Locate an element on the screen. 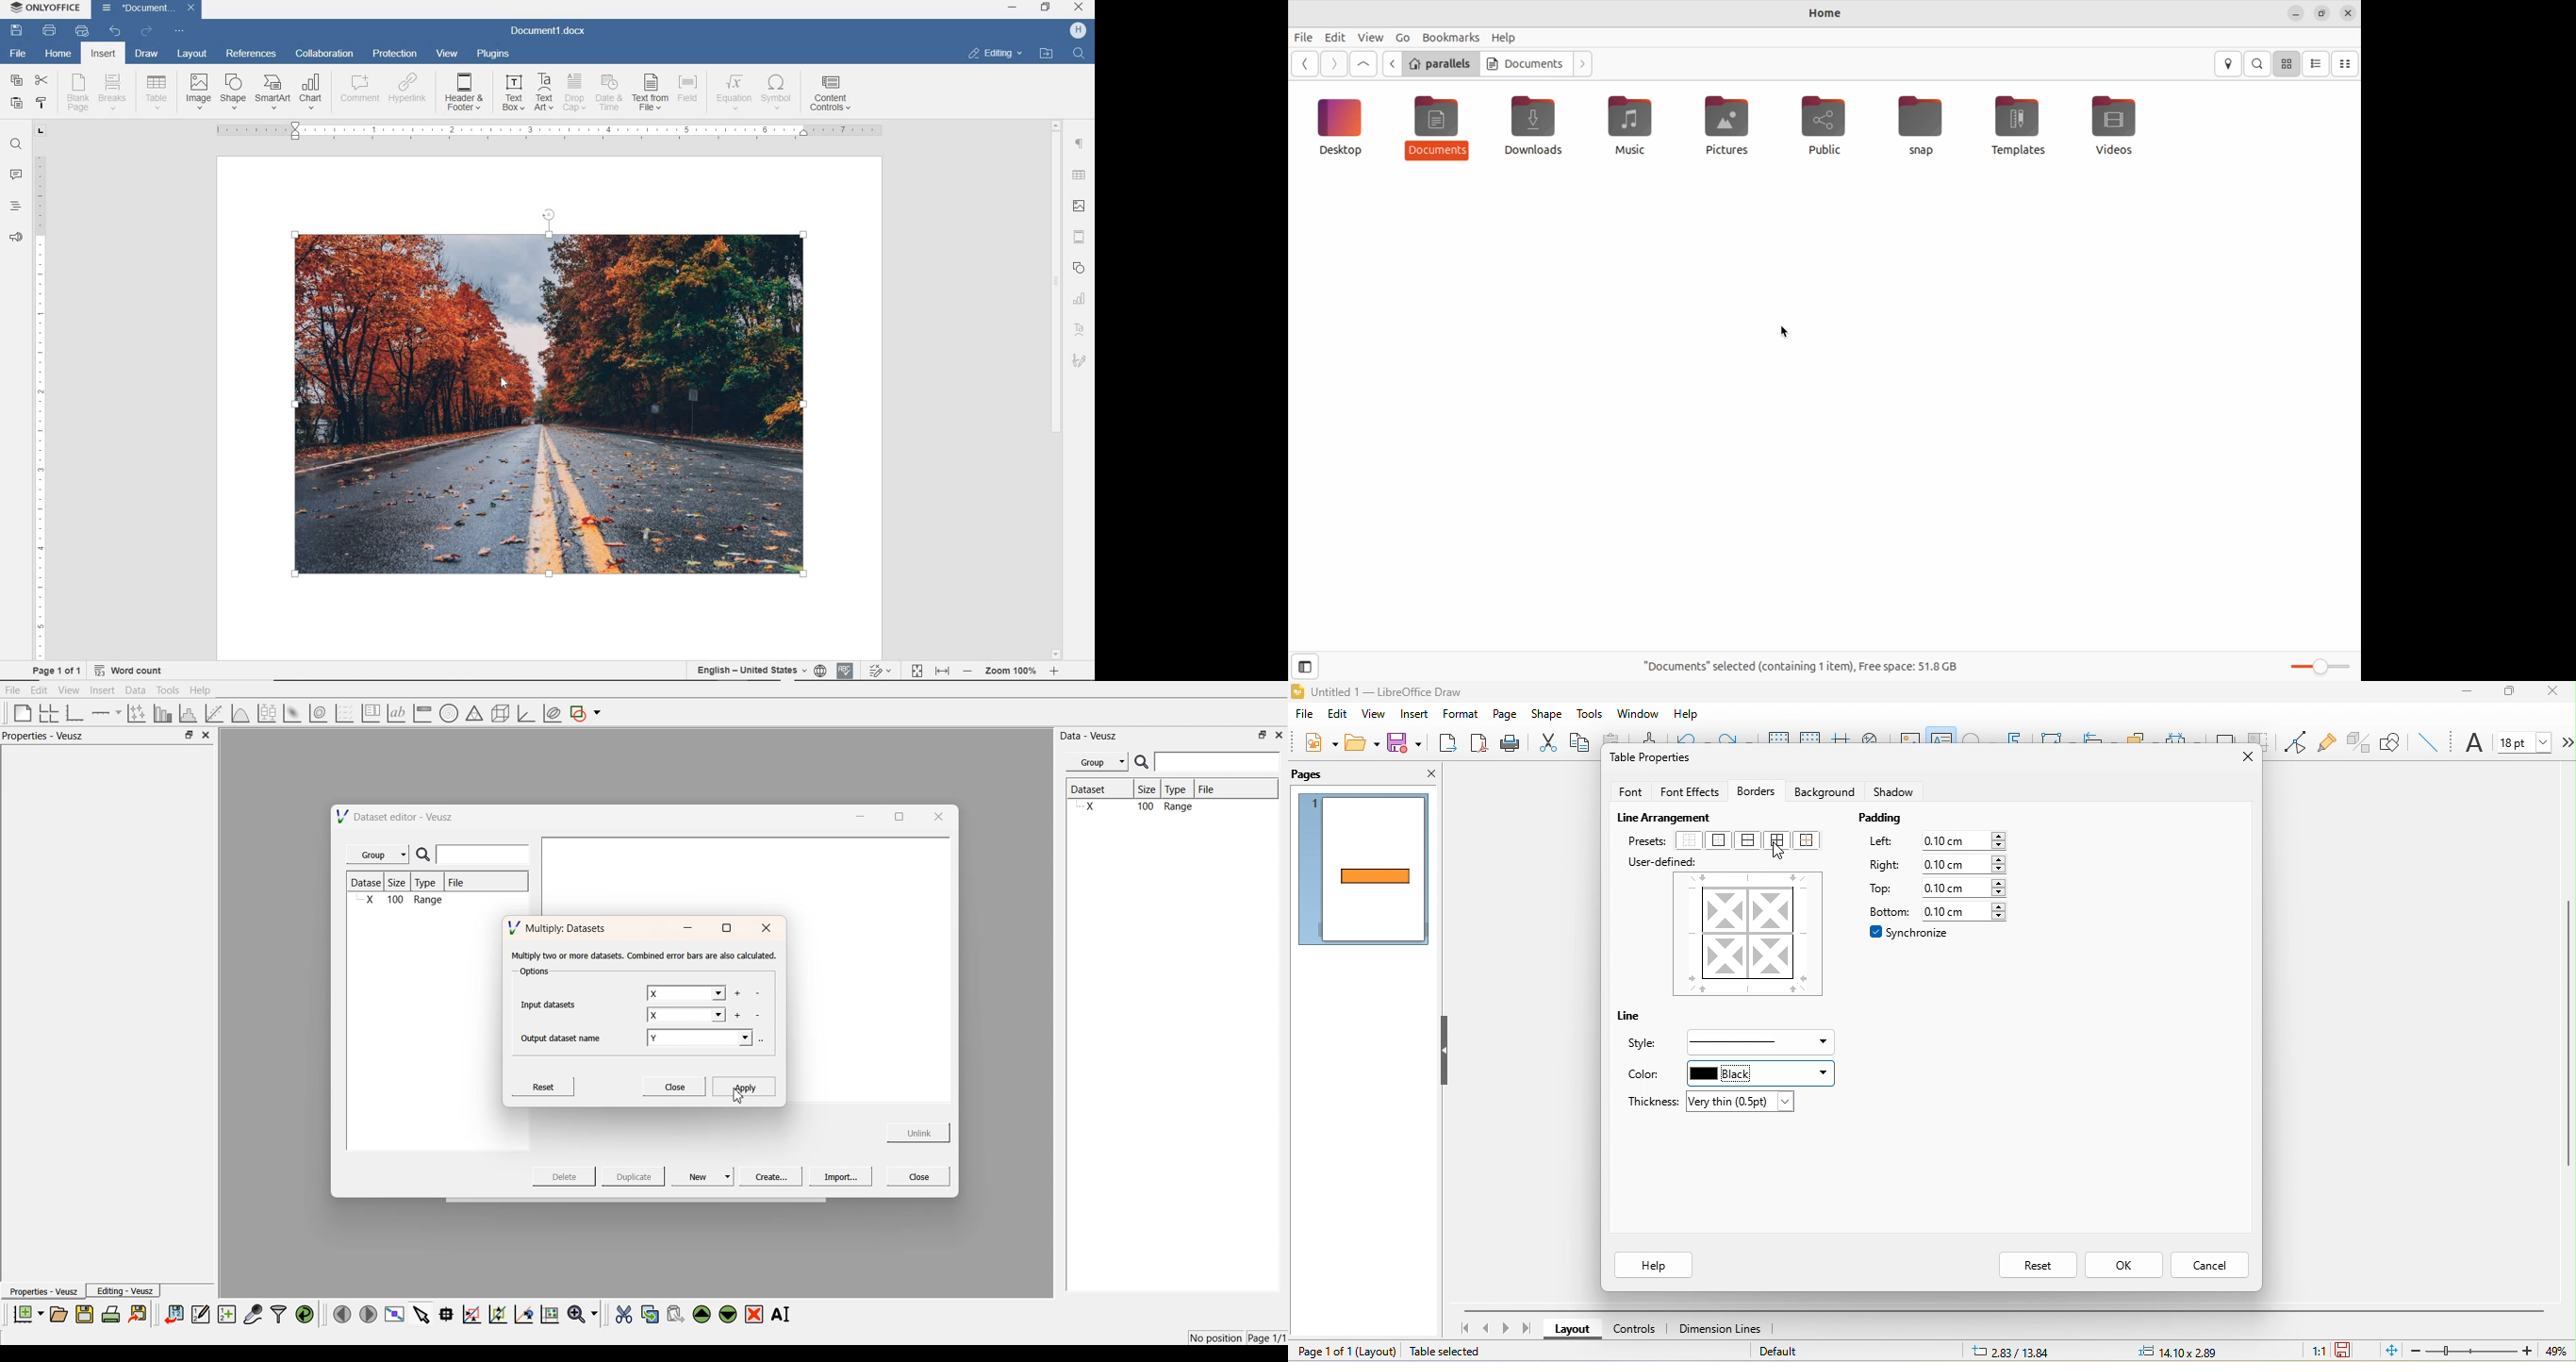 The height and width of the screenshot is (1372, 2576). format is located at coordinates (1462, 714).